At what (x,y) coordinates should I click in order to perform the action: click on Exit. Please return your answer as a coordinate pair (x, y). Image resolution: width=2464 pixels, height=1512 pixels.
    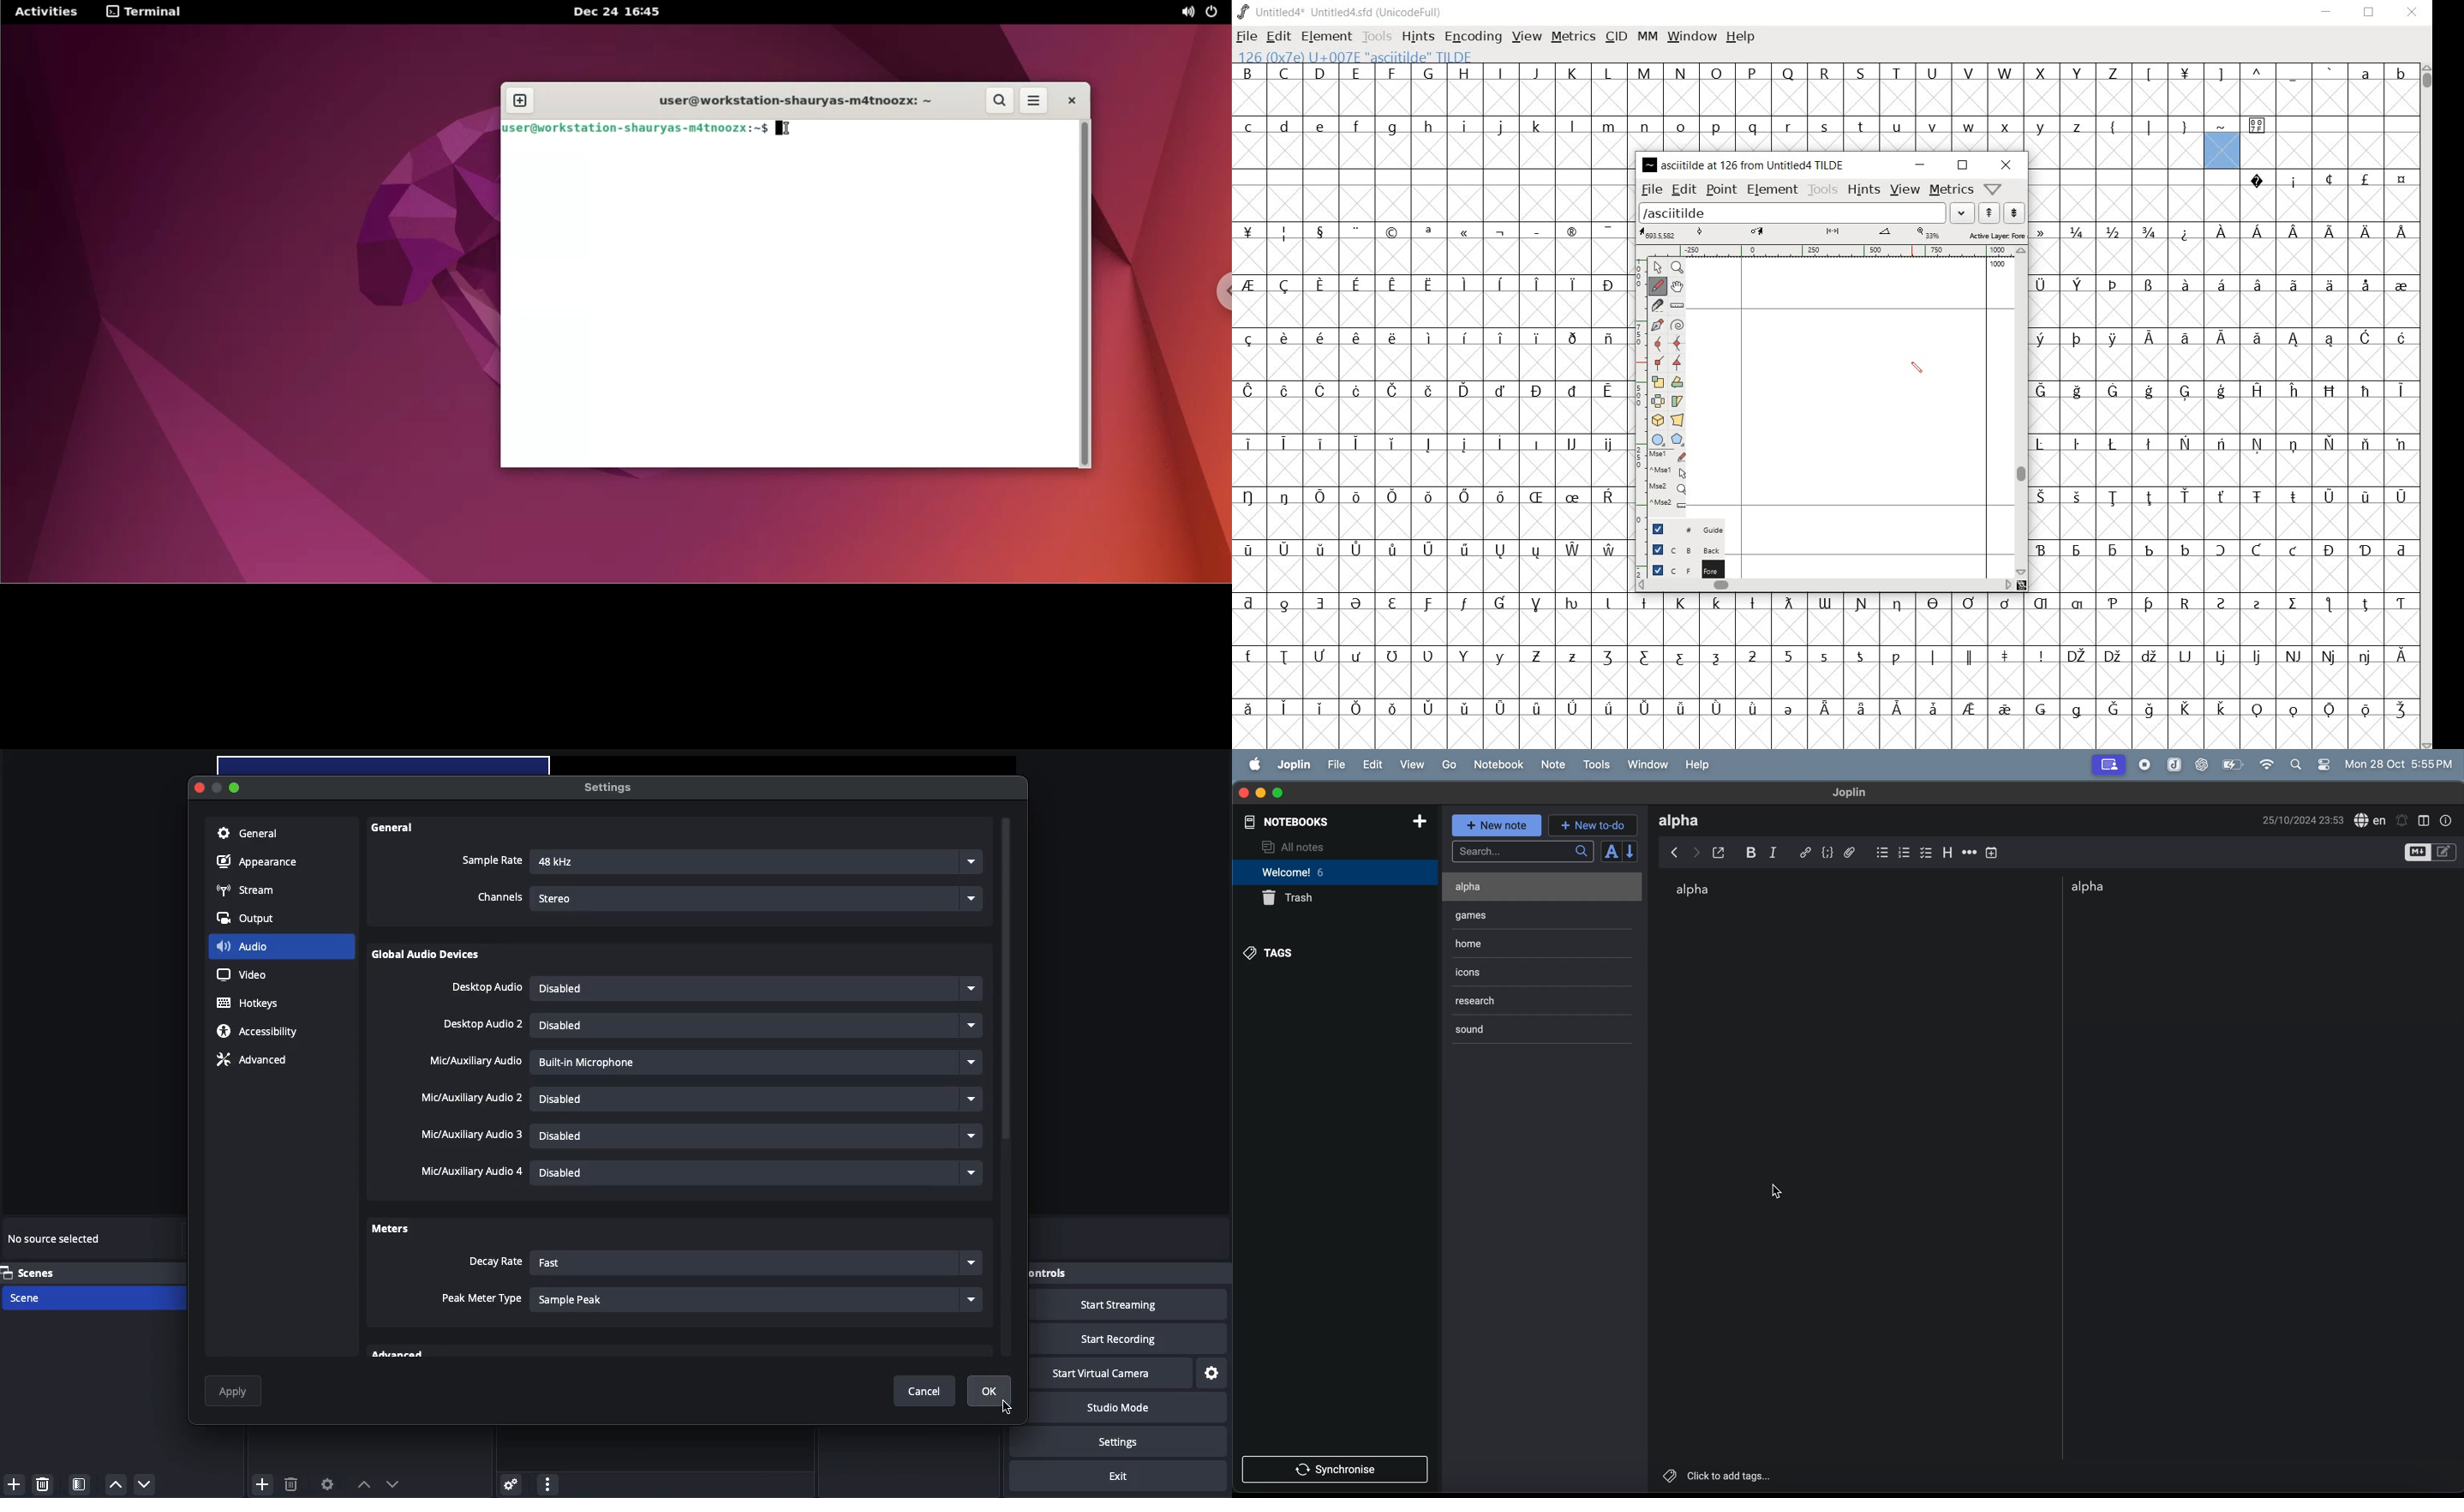
    Looking at the image, I should click on (1118, 1477).